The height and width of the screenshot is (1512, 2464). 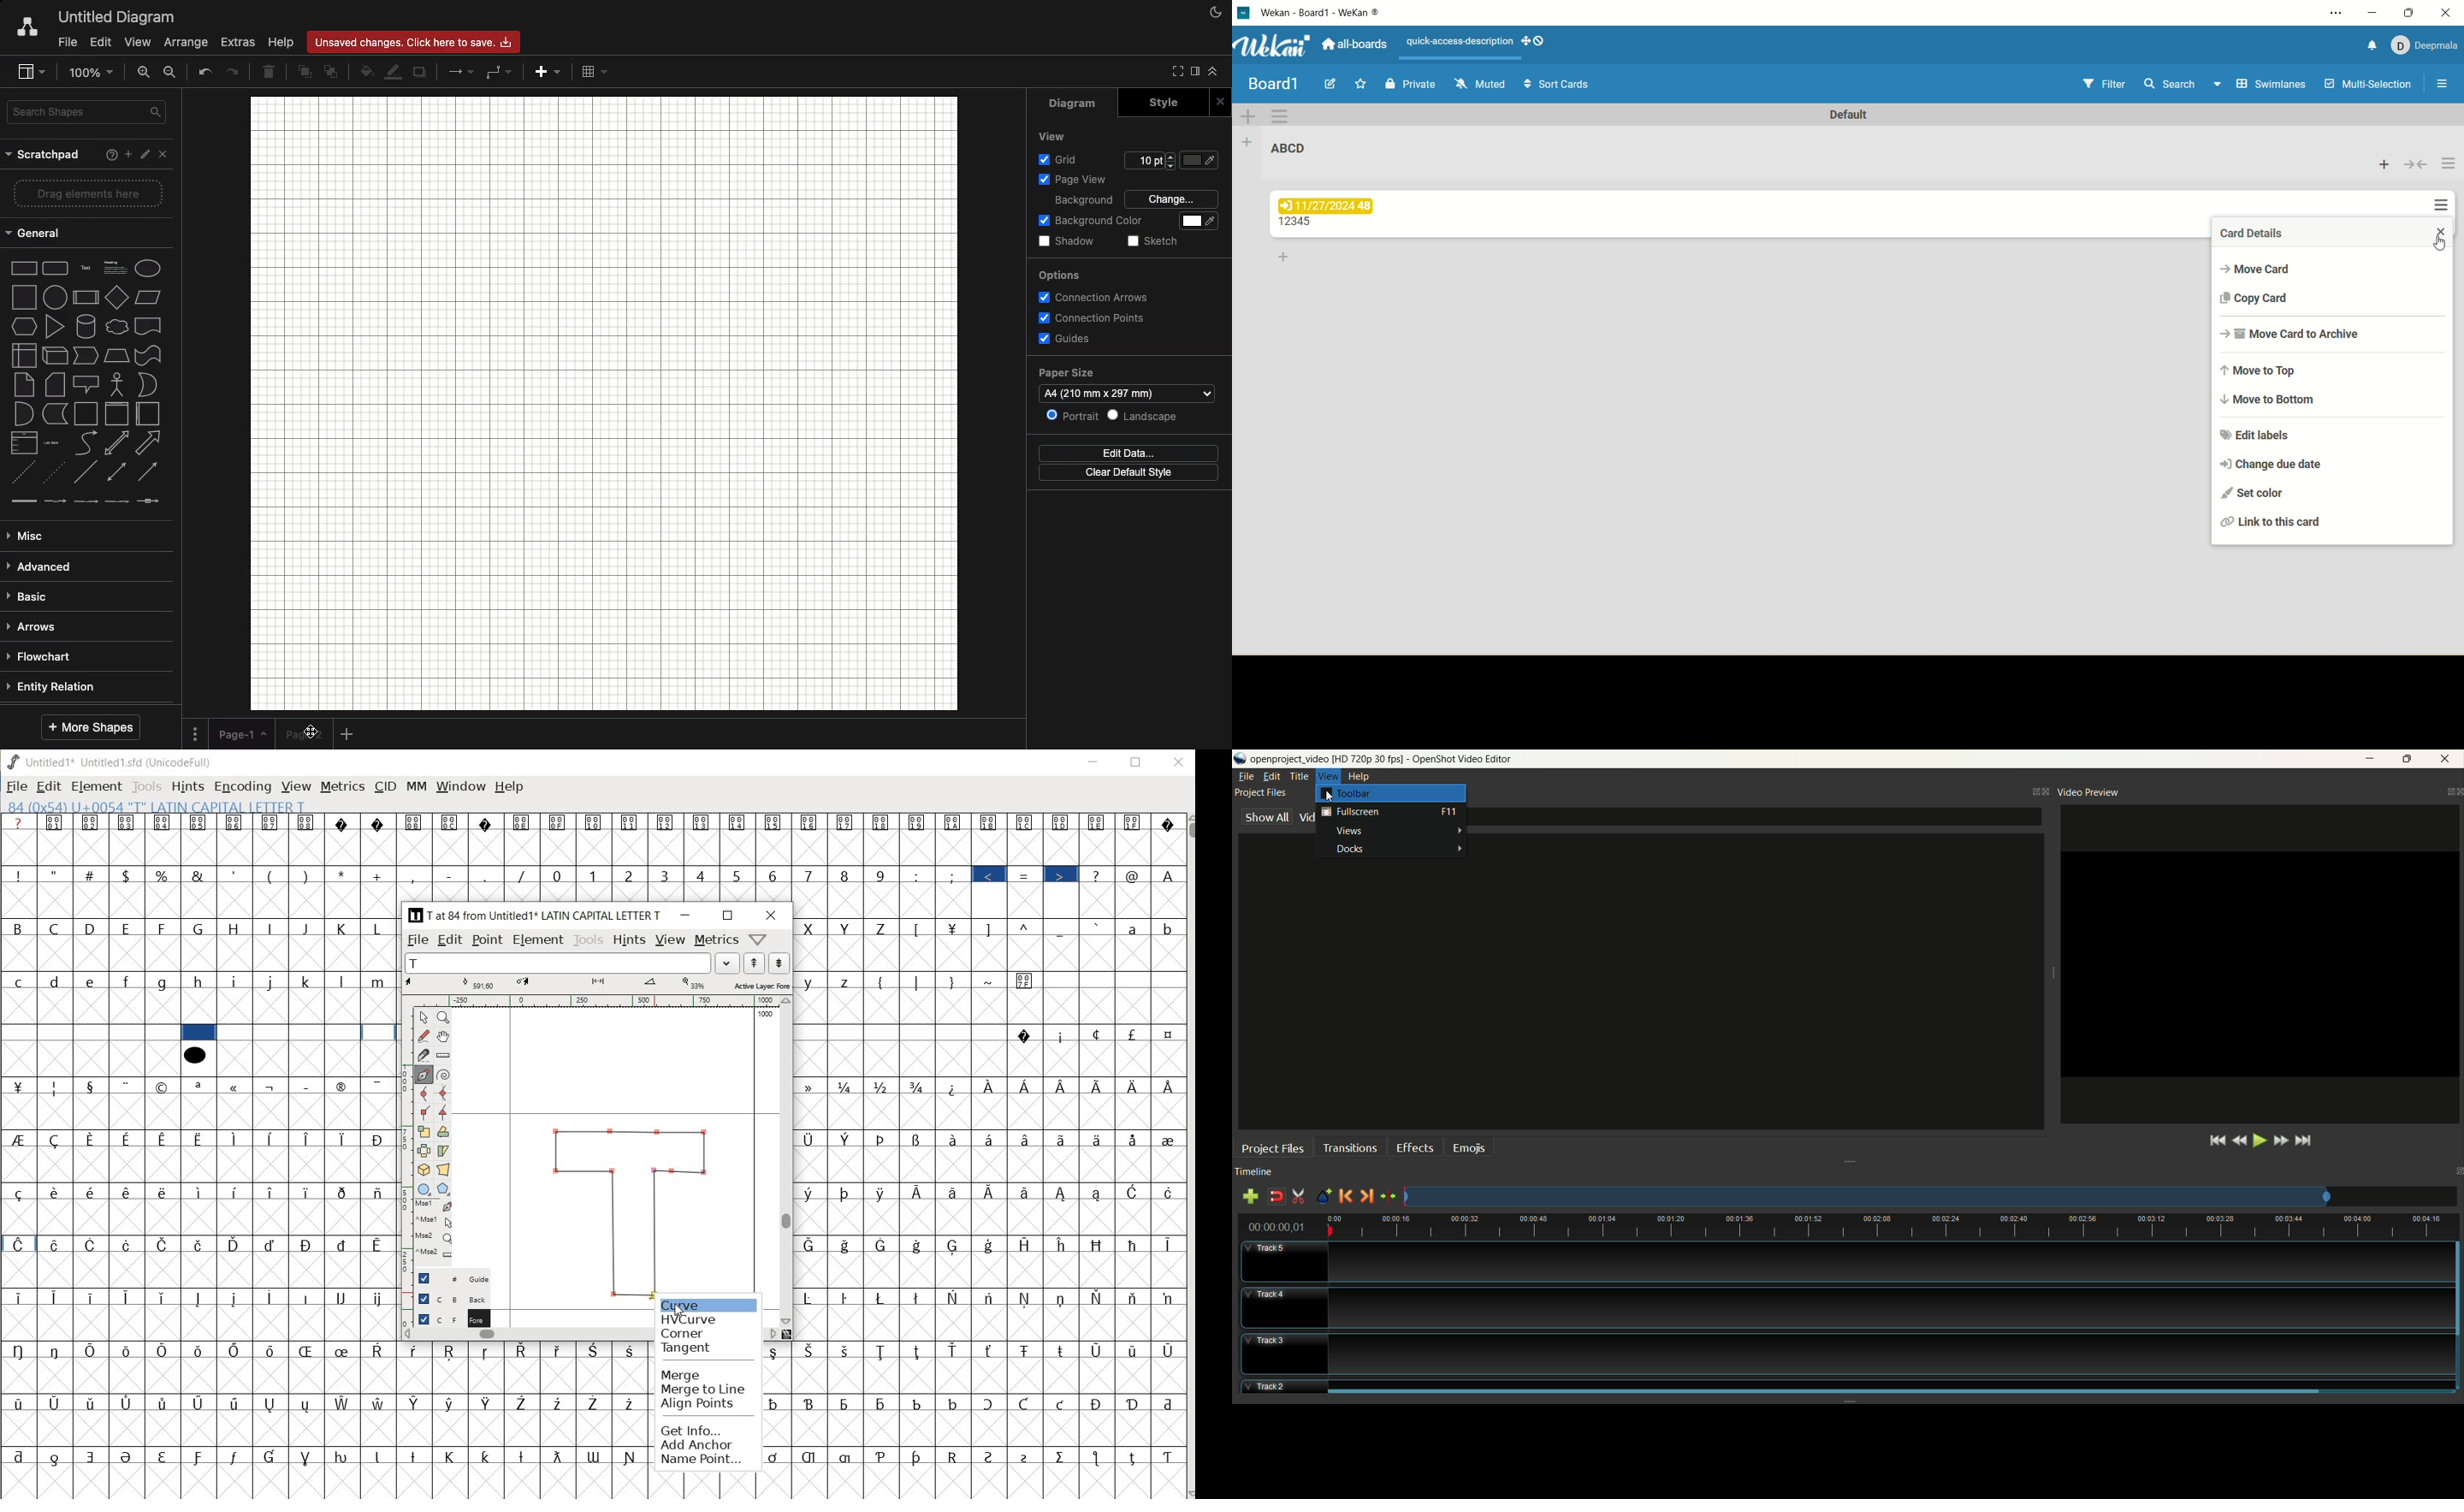 What do you see at coordinates (2253, 234) in the screenshot?
I see `card details` at bounding box center [2253, 234].